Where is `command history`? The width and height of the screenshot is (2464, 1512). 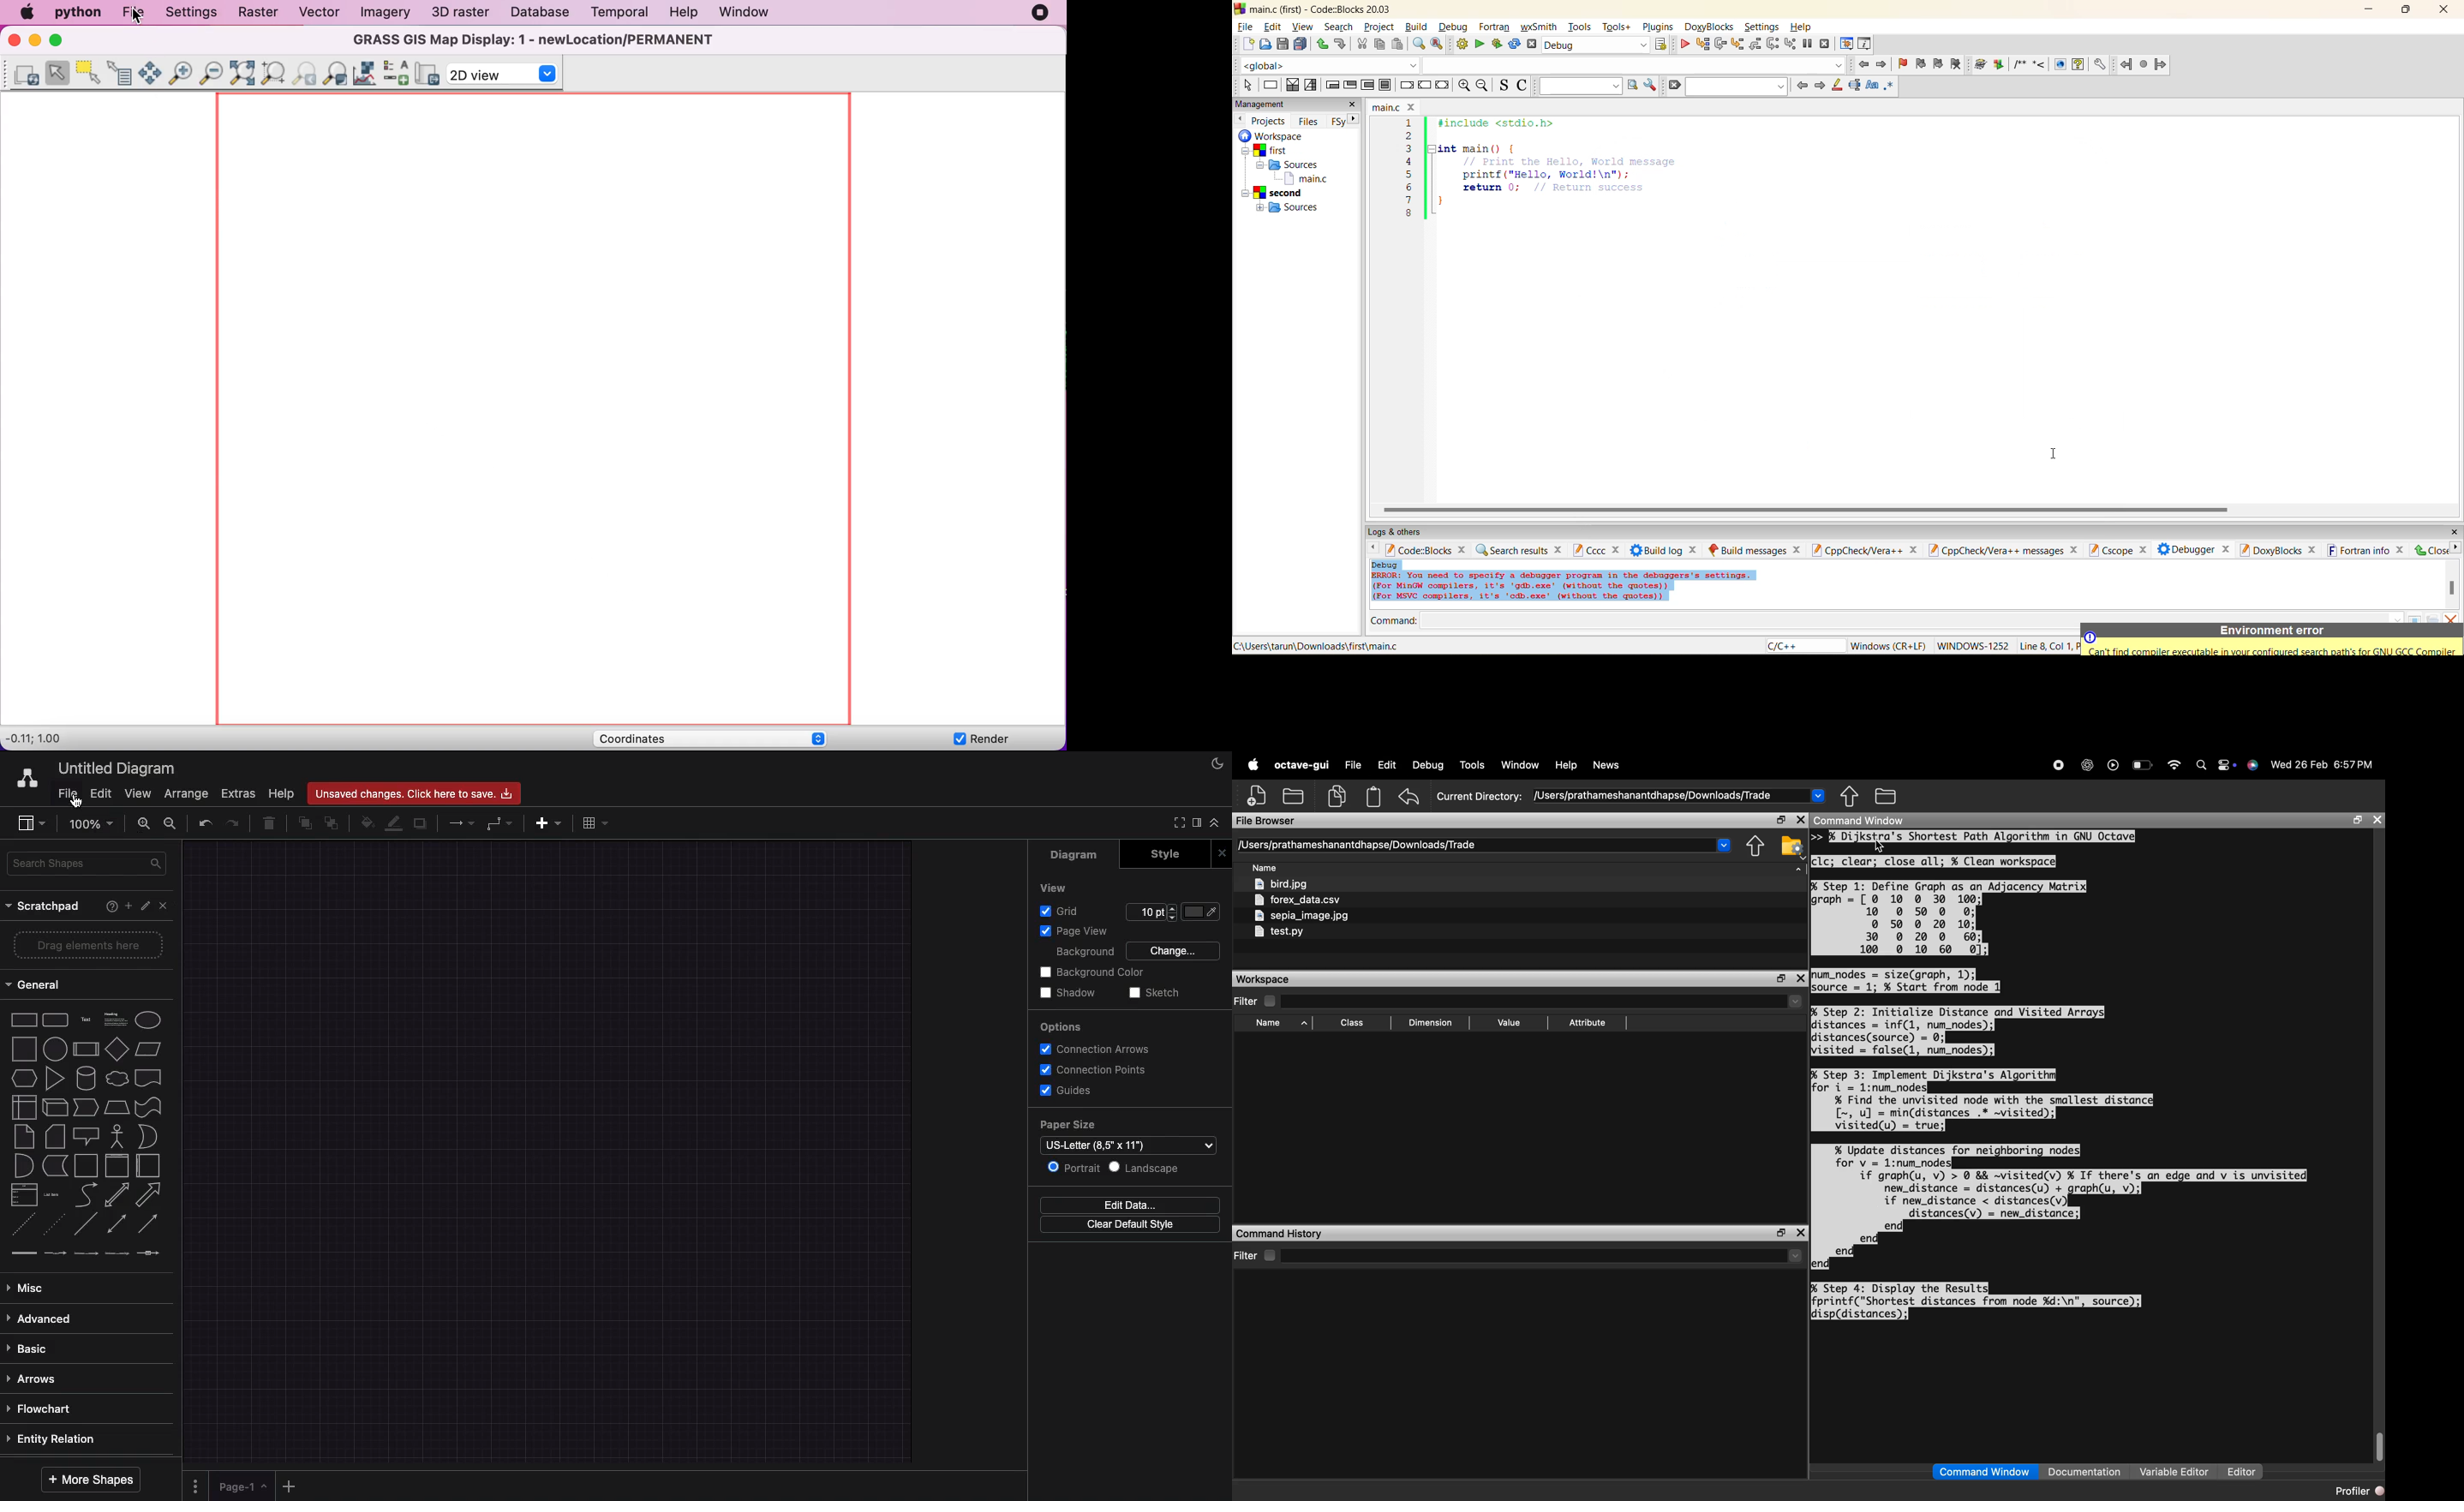
command history is located at coordinates (1281, 1234).